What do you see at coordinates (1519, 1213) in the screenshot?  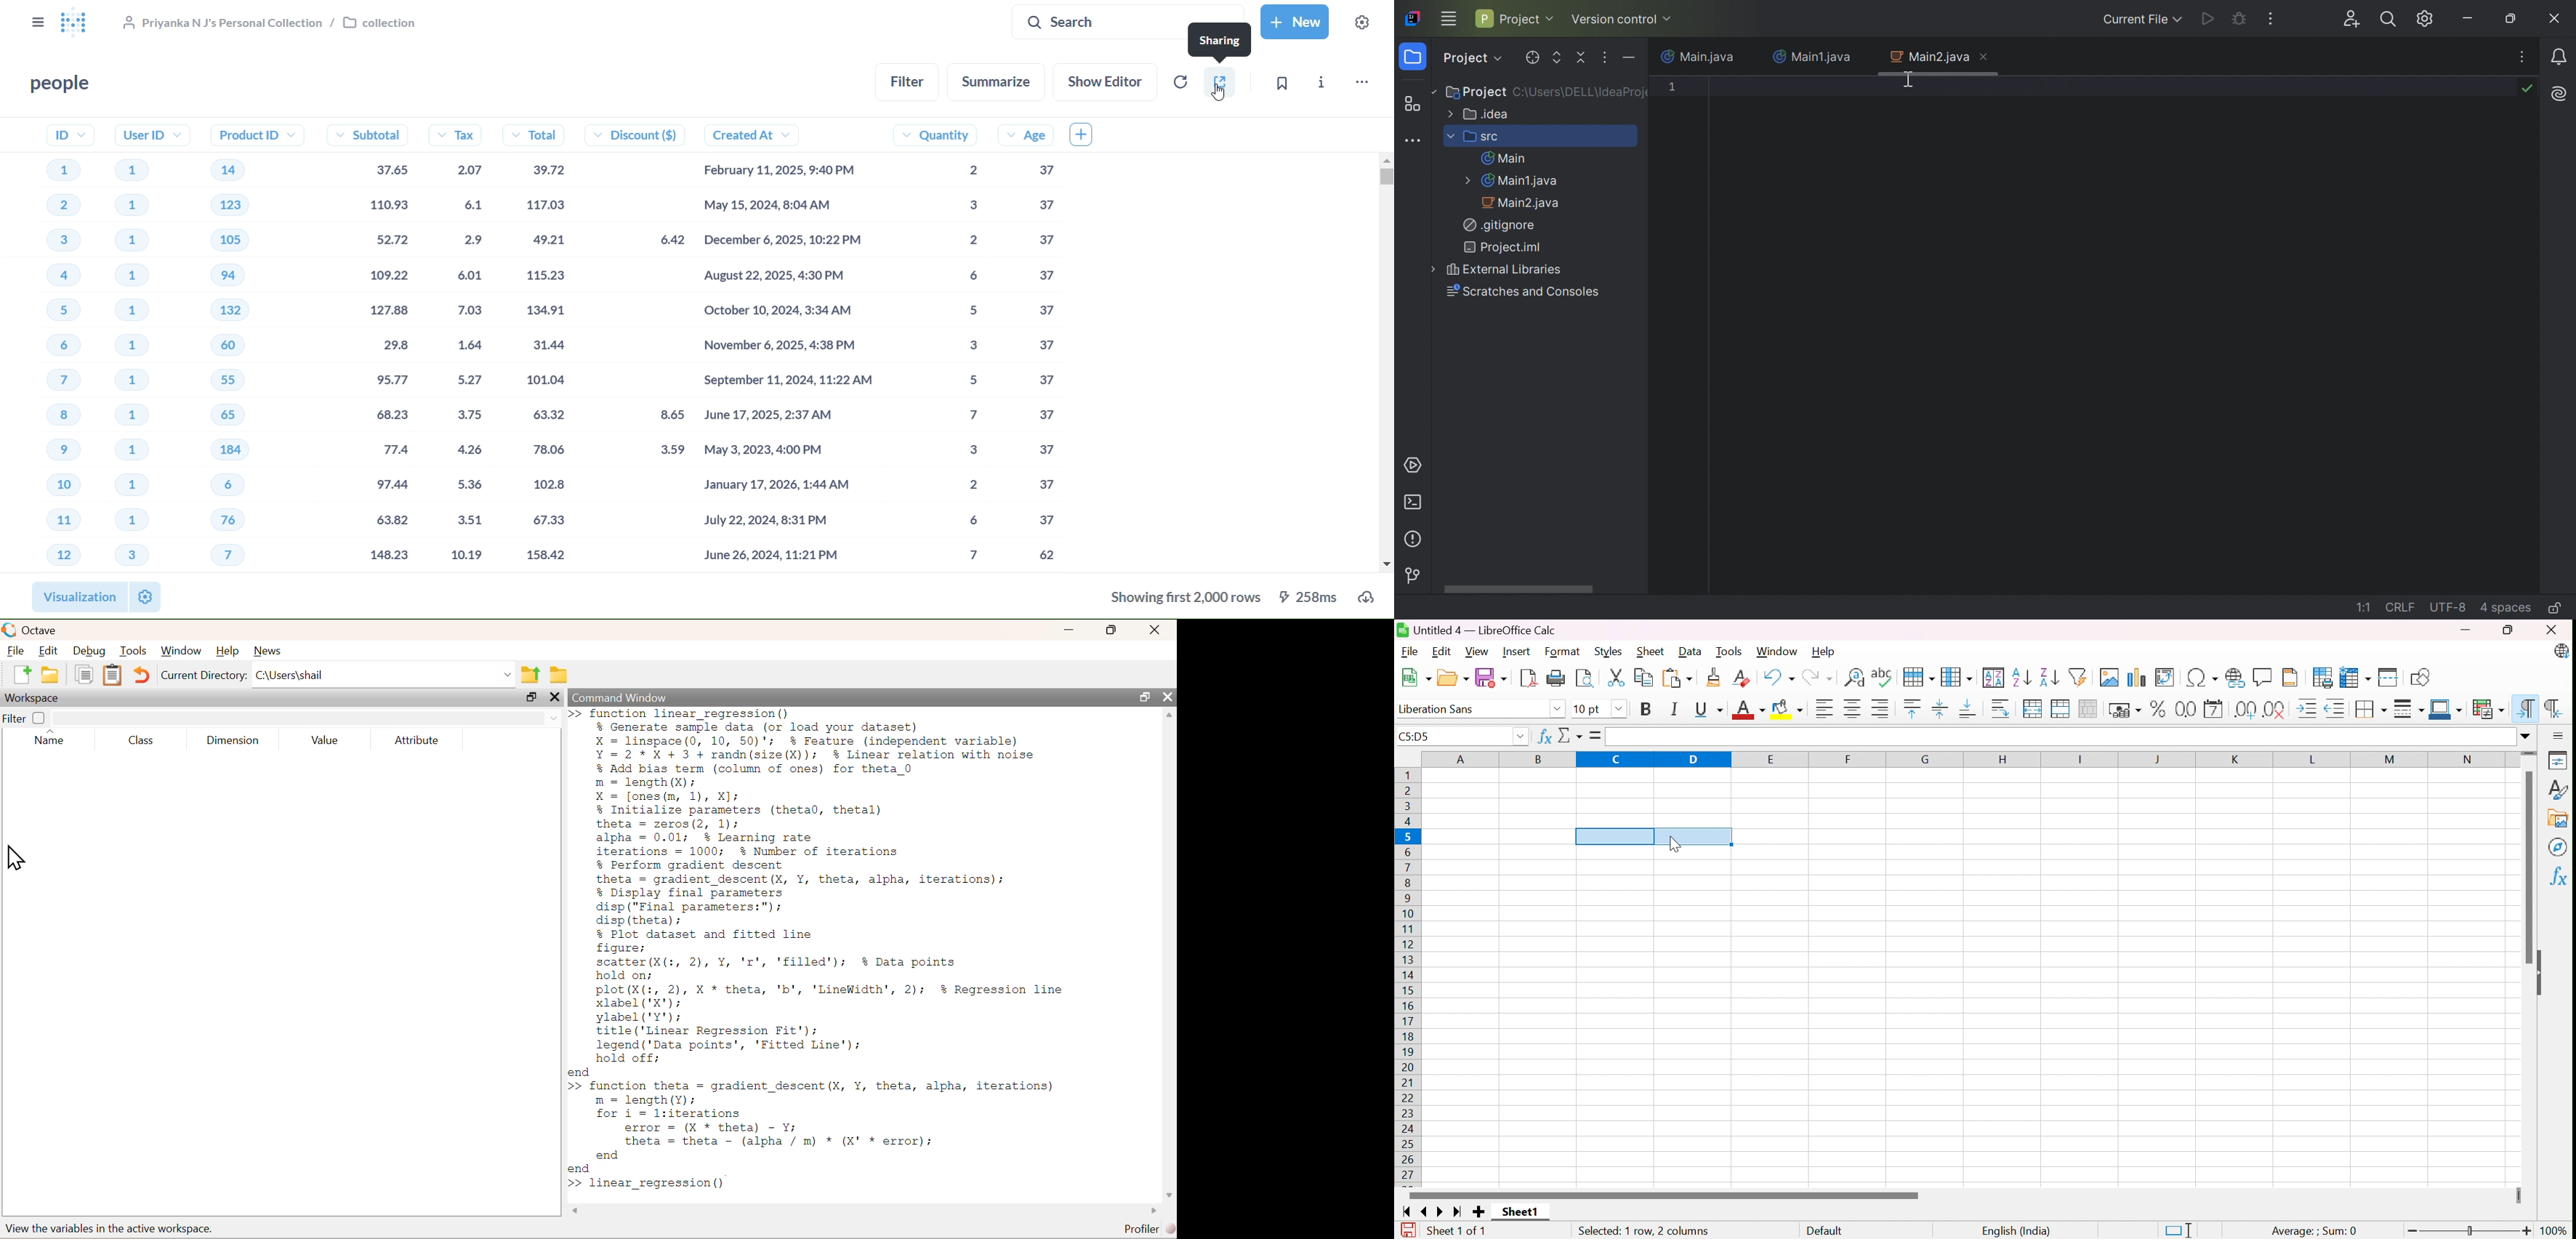 I see `Sheet1` at bounding box center [1519, 1213].